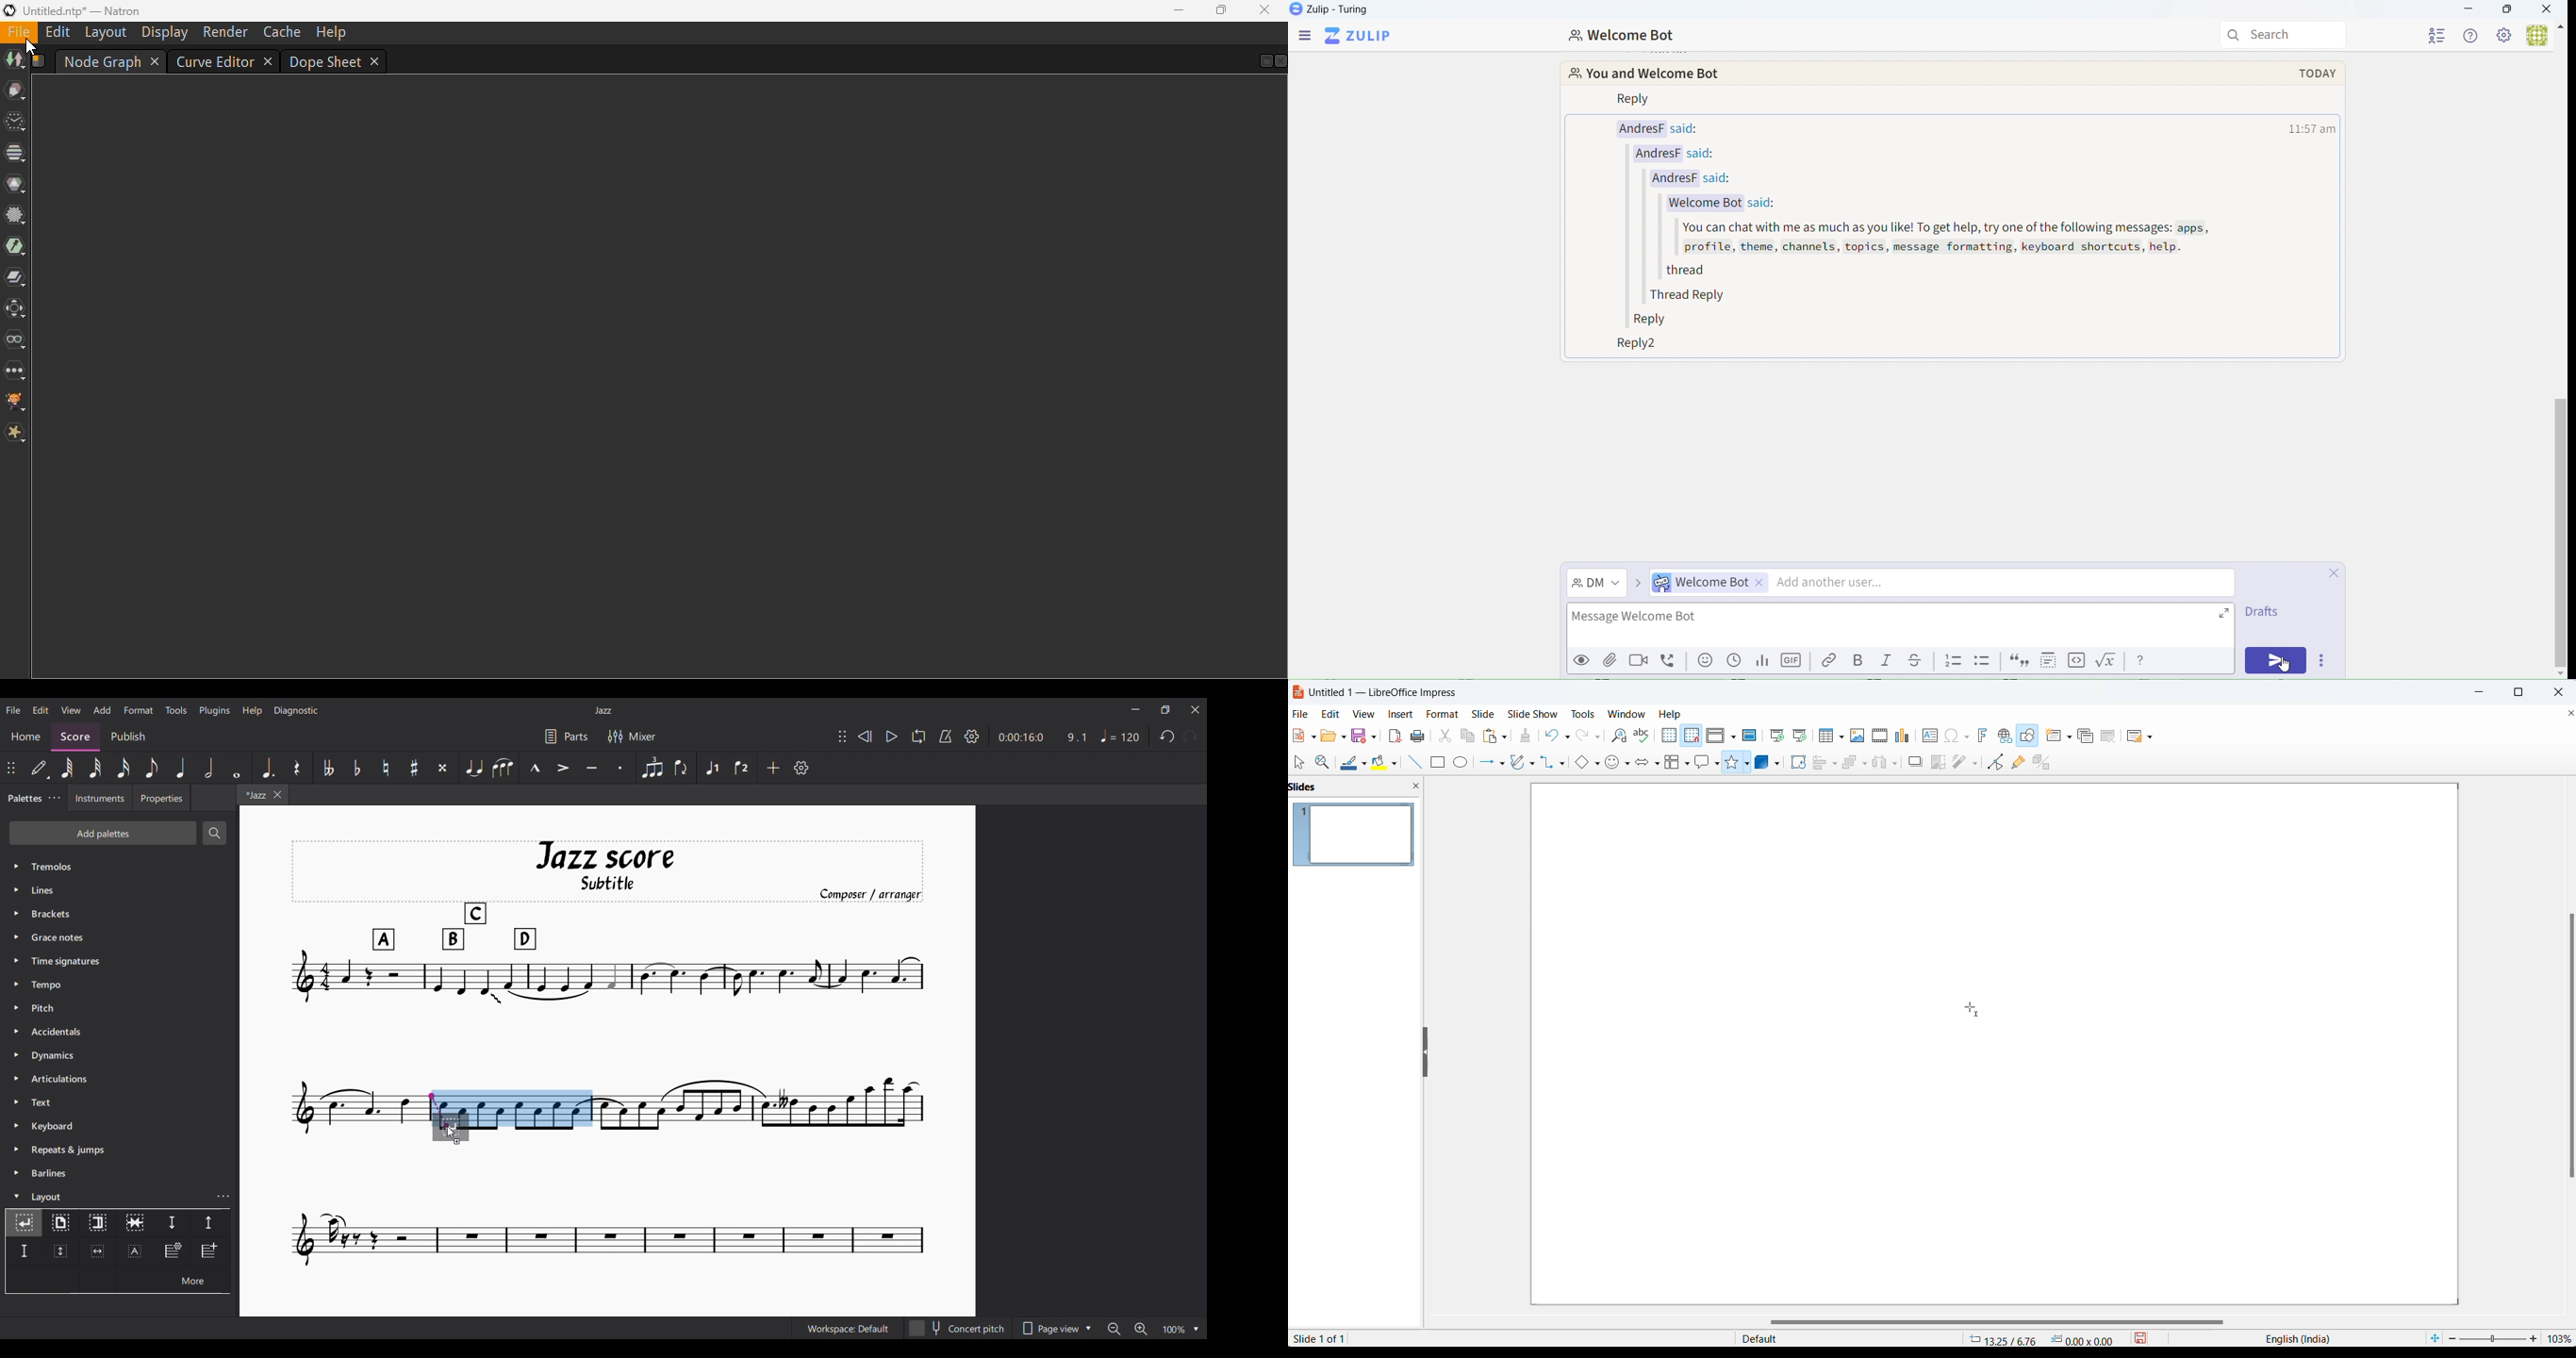 Image resolution: width=2576 pixels, height=1372 pixels. Describe the element at coordinates (2494, 1338) in the screenshot. I see `zoom slider` at that location.